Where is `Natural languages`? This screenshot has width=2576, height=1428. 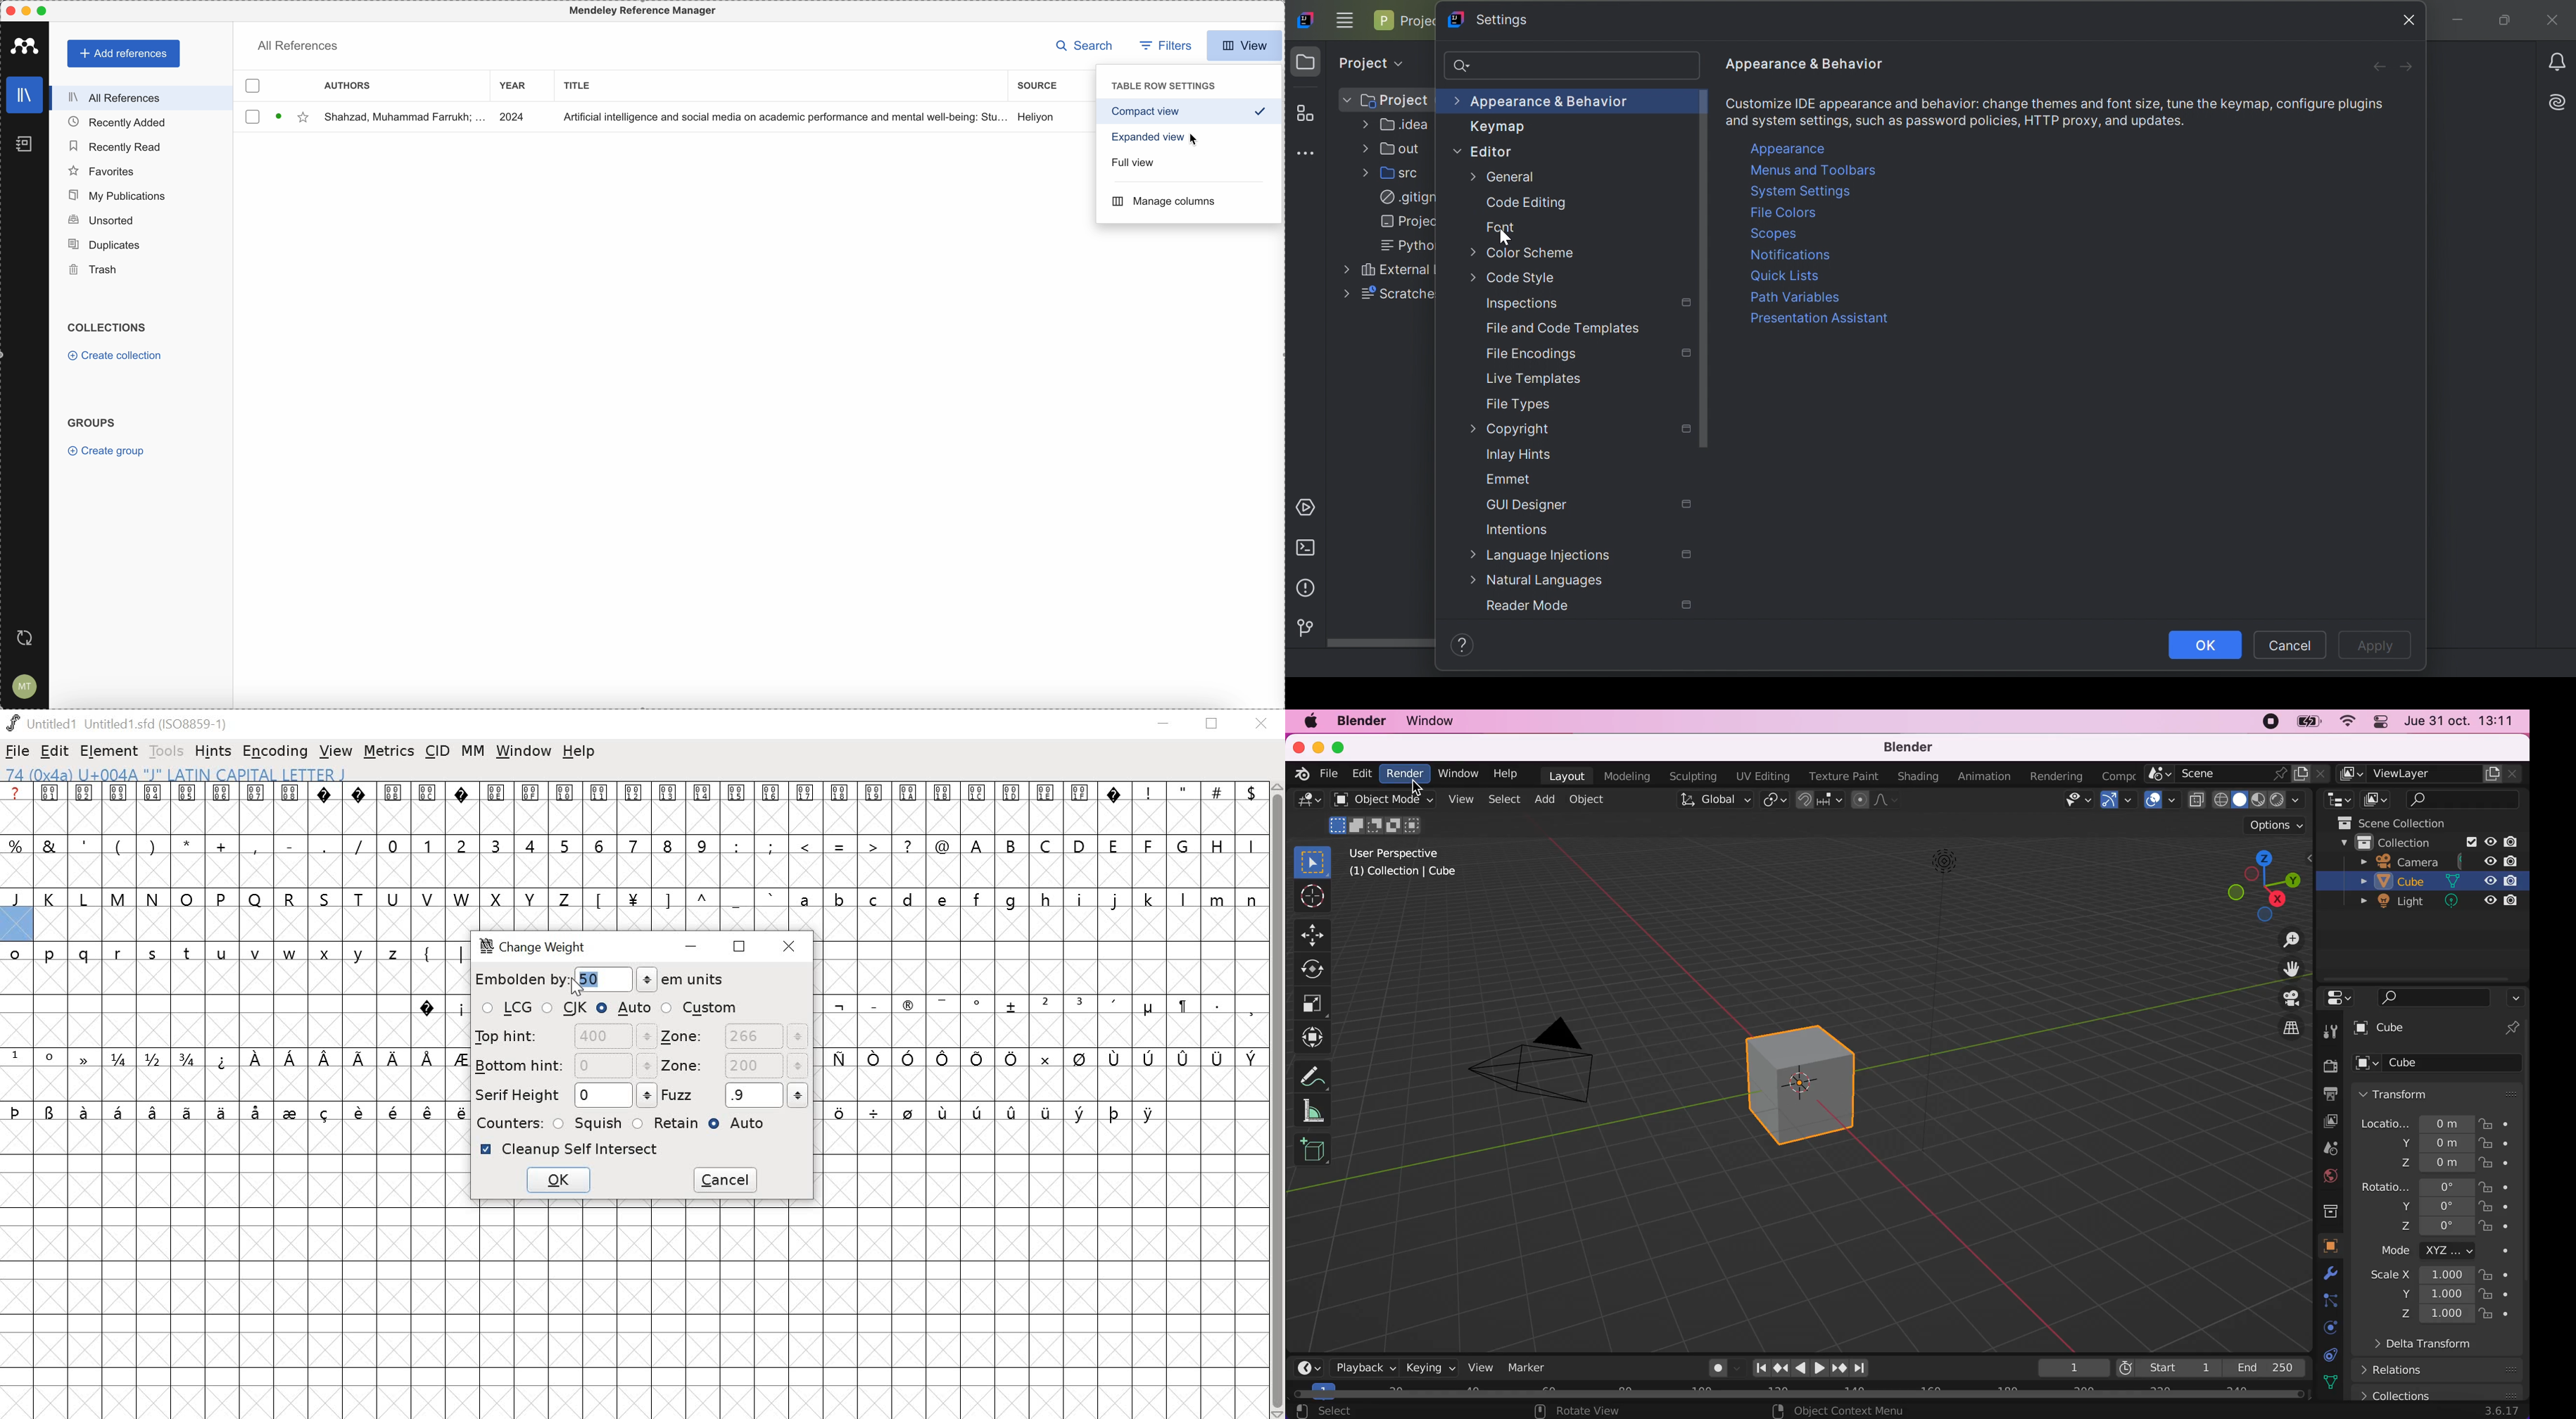
Natural languages is located at coordinates (1537, 582).